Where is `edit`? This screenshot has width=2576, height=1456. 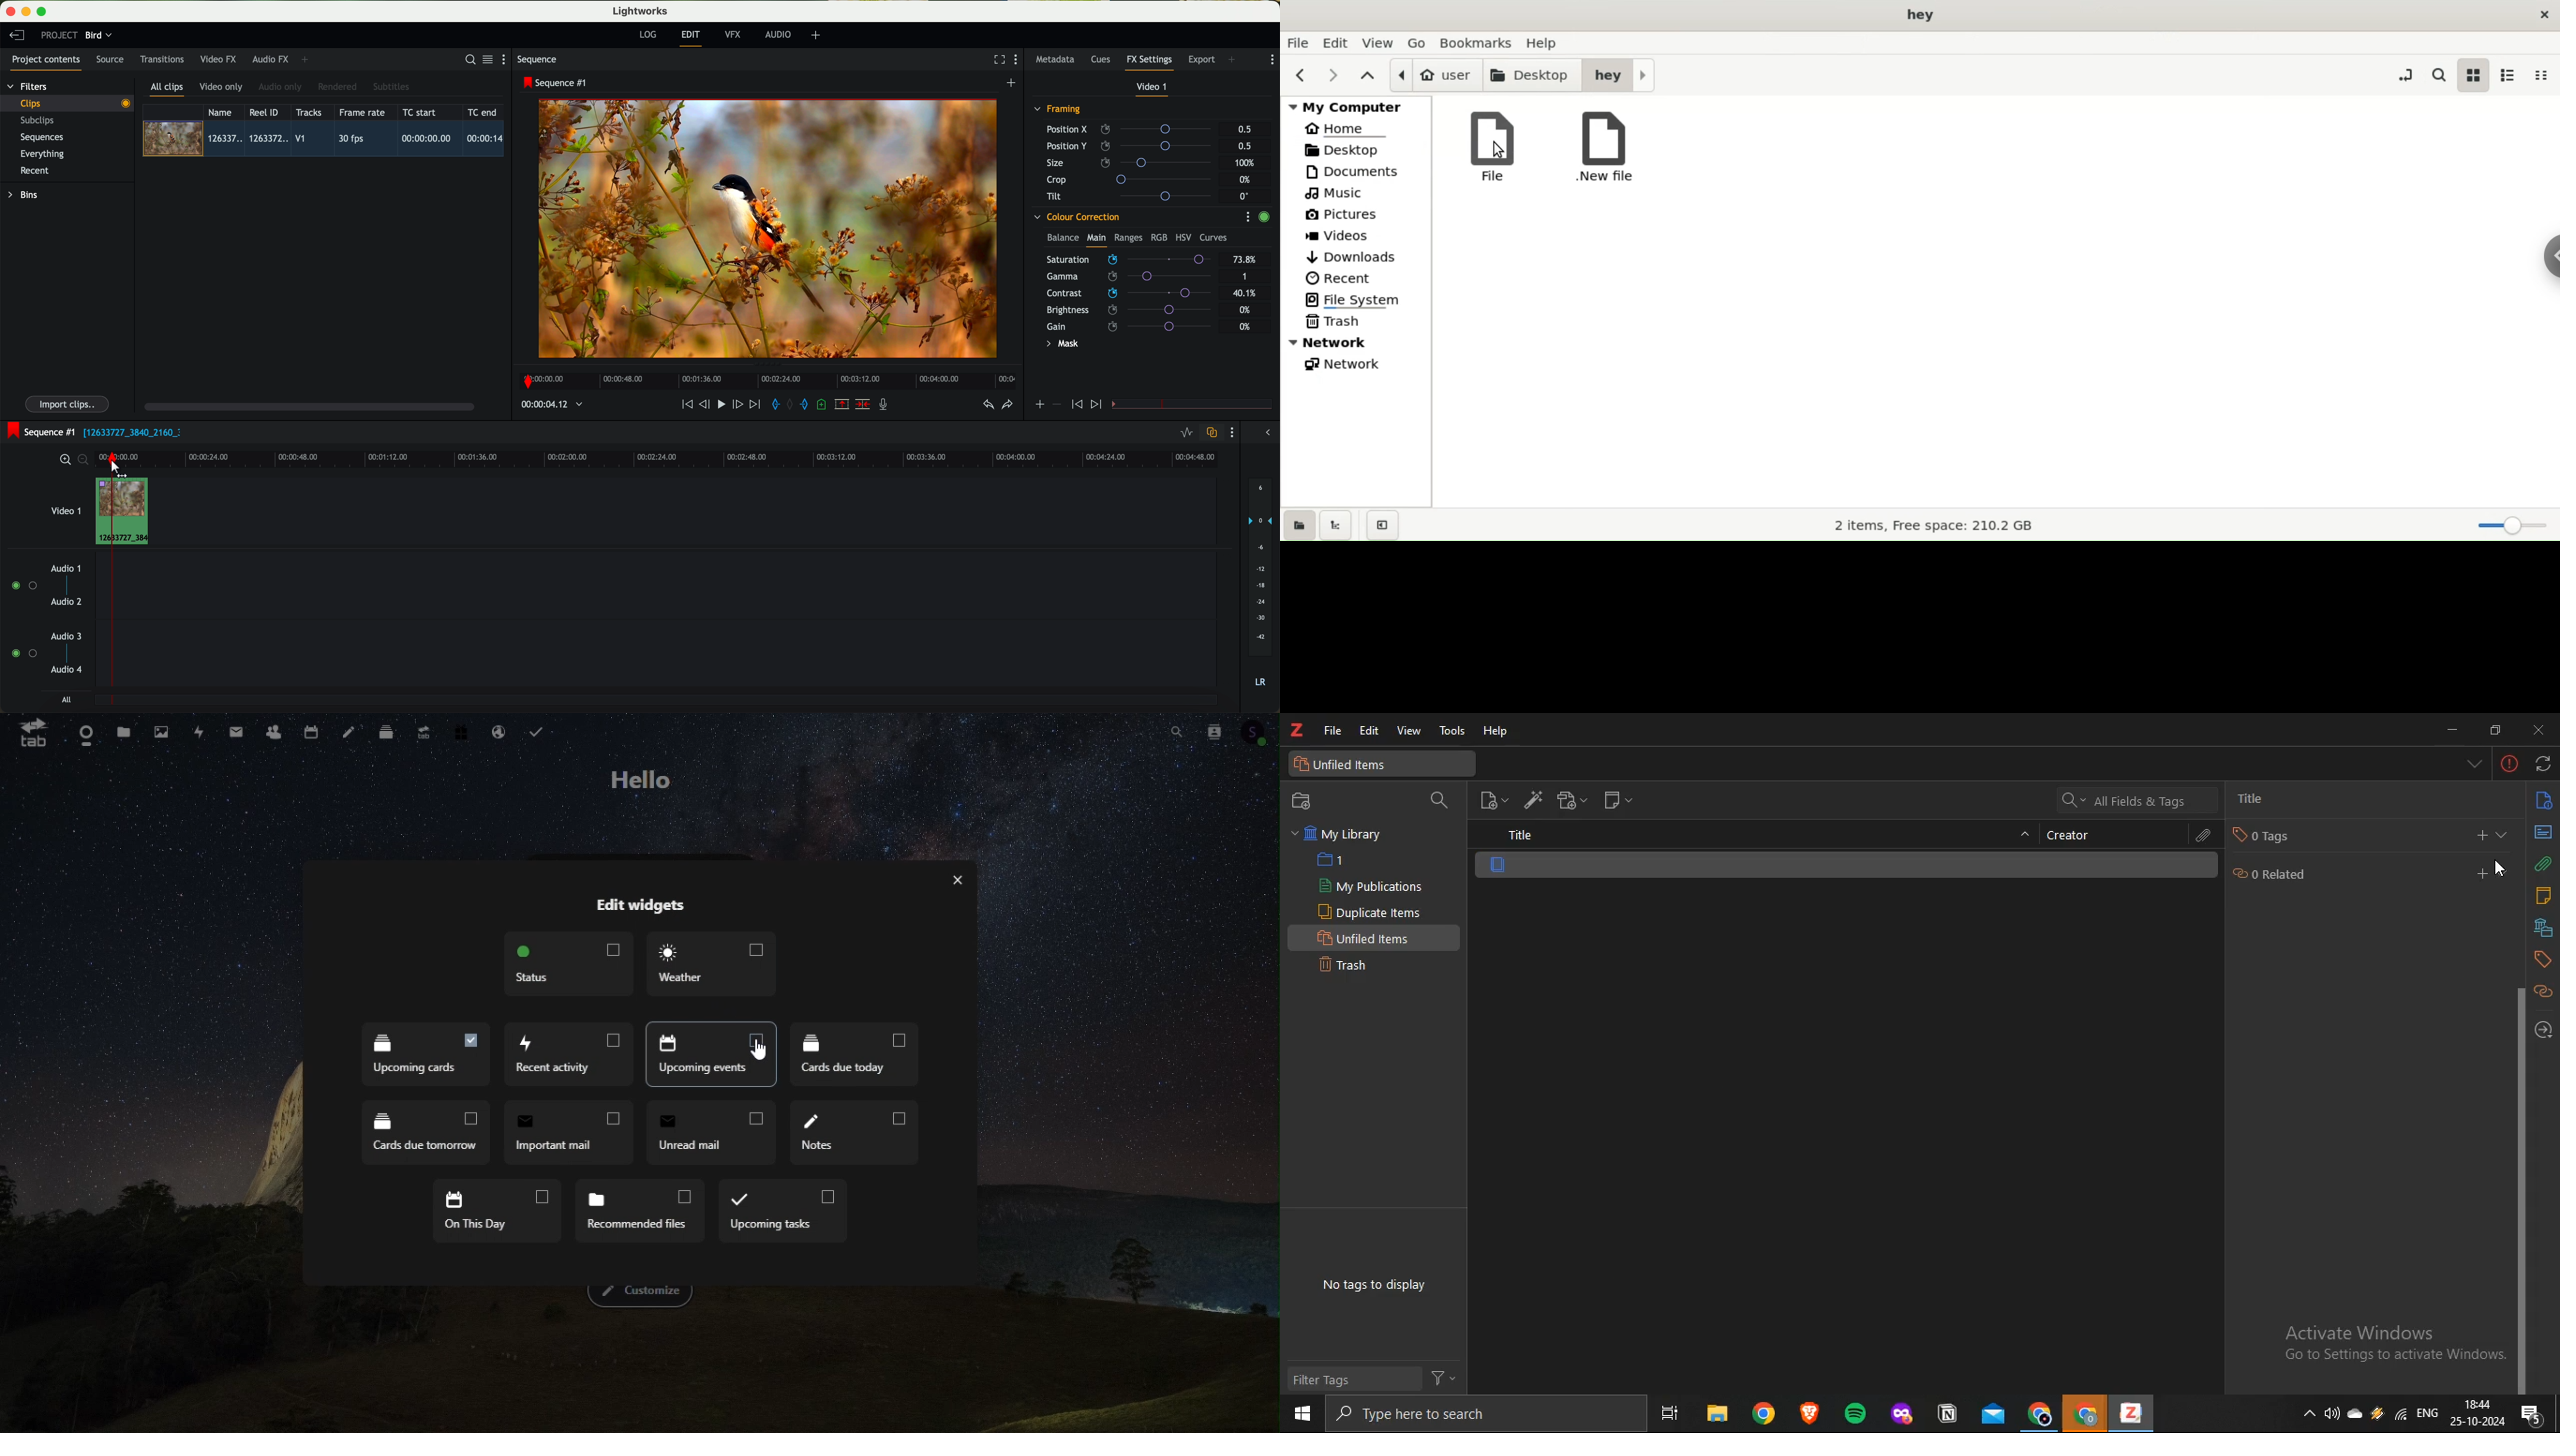 edit is located at coordinates (692, 37).